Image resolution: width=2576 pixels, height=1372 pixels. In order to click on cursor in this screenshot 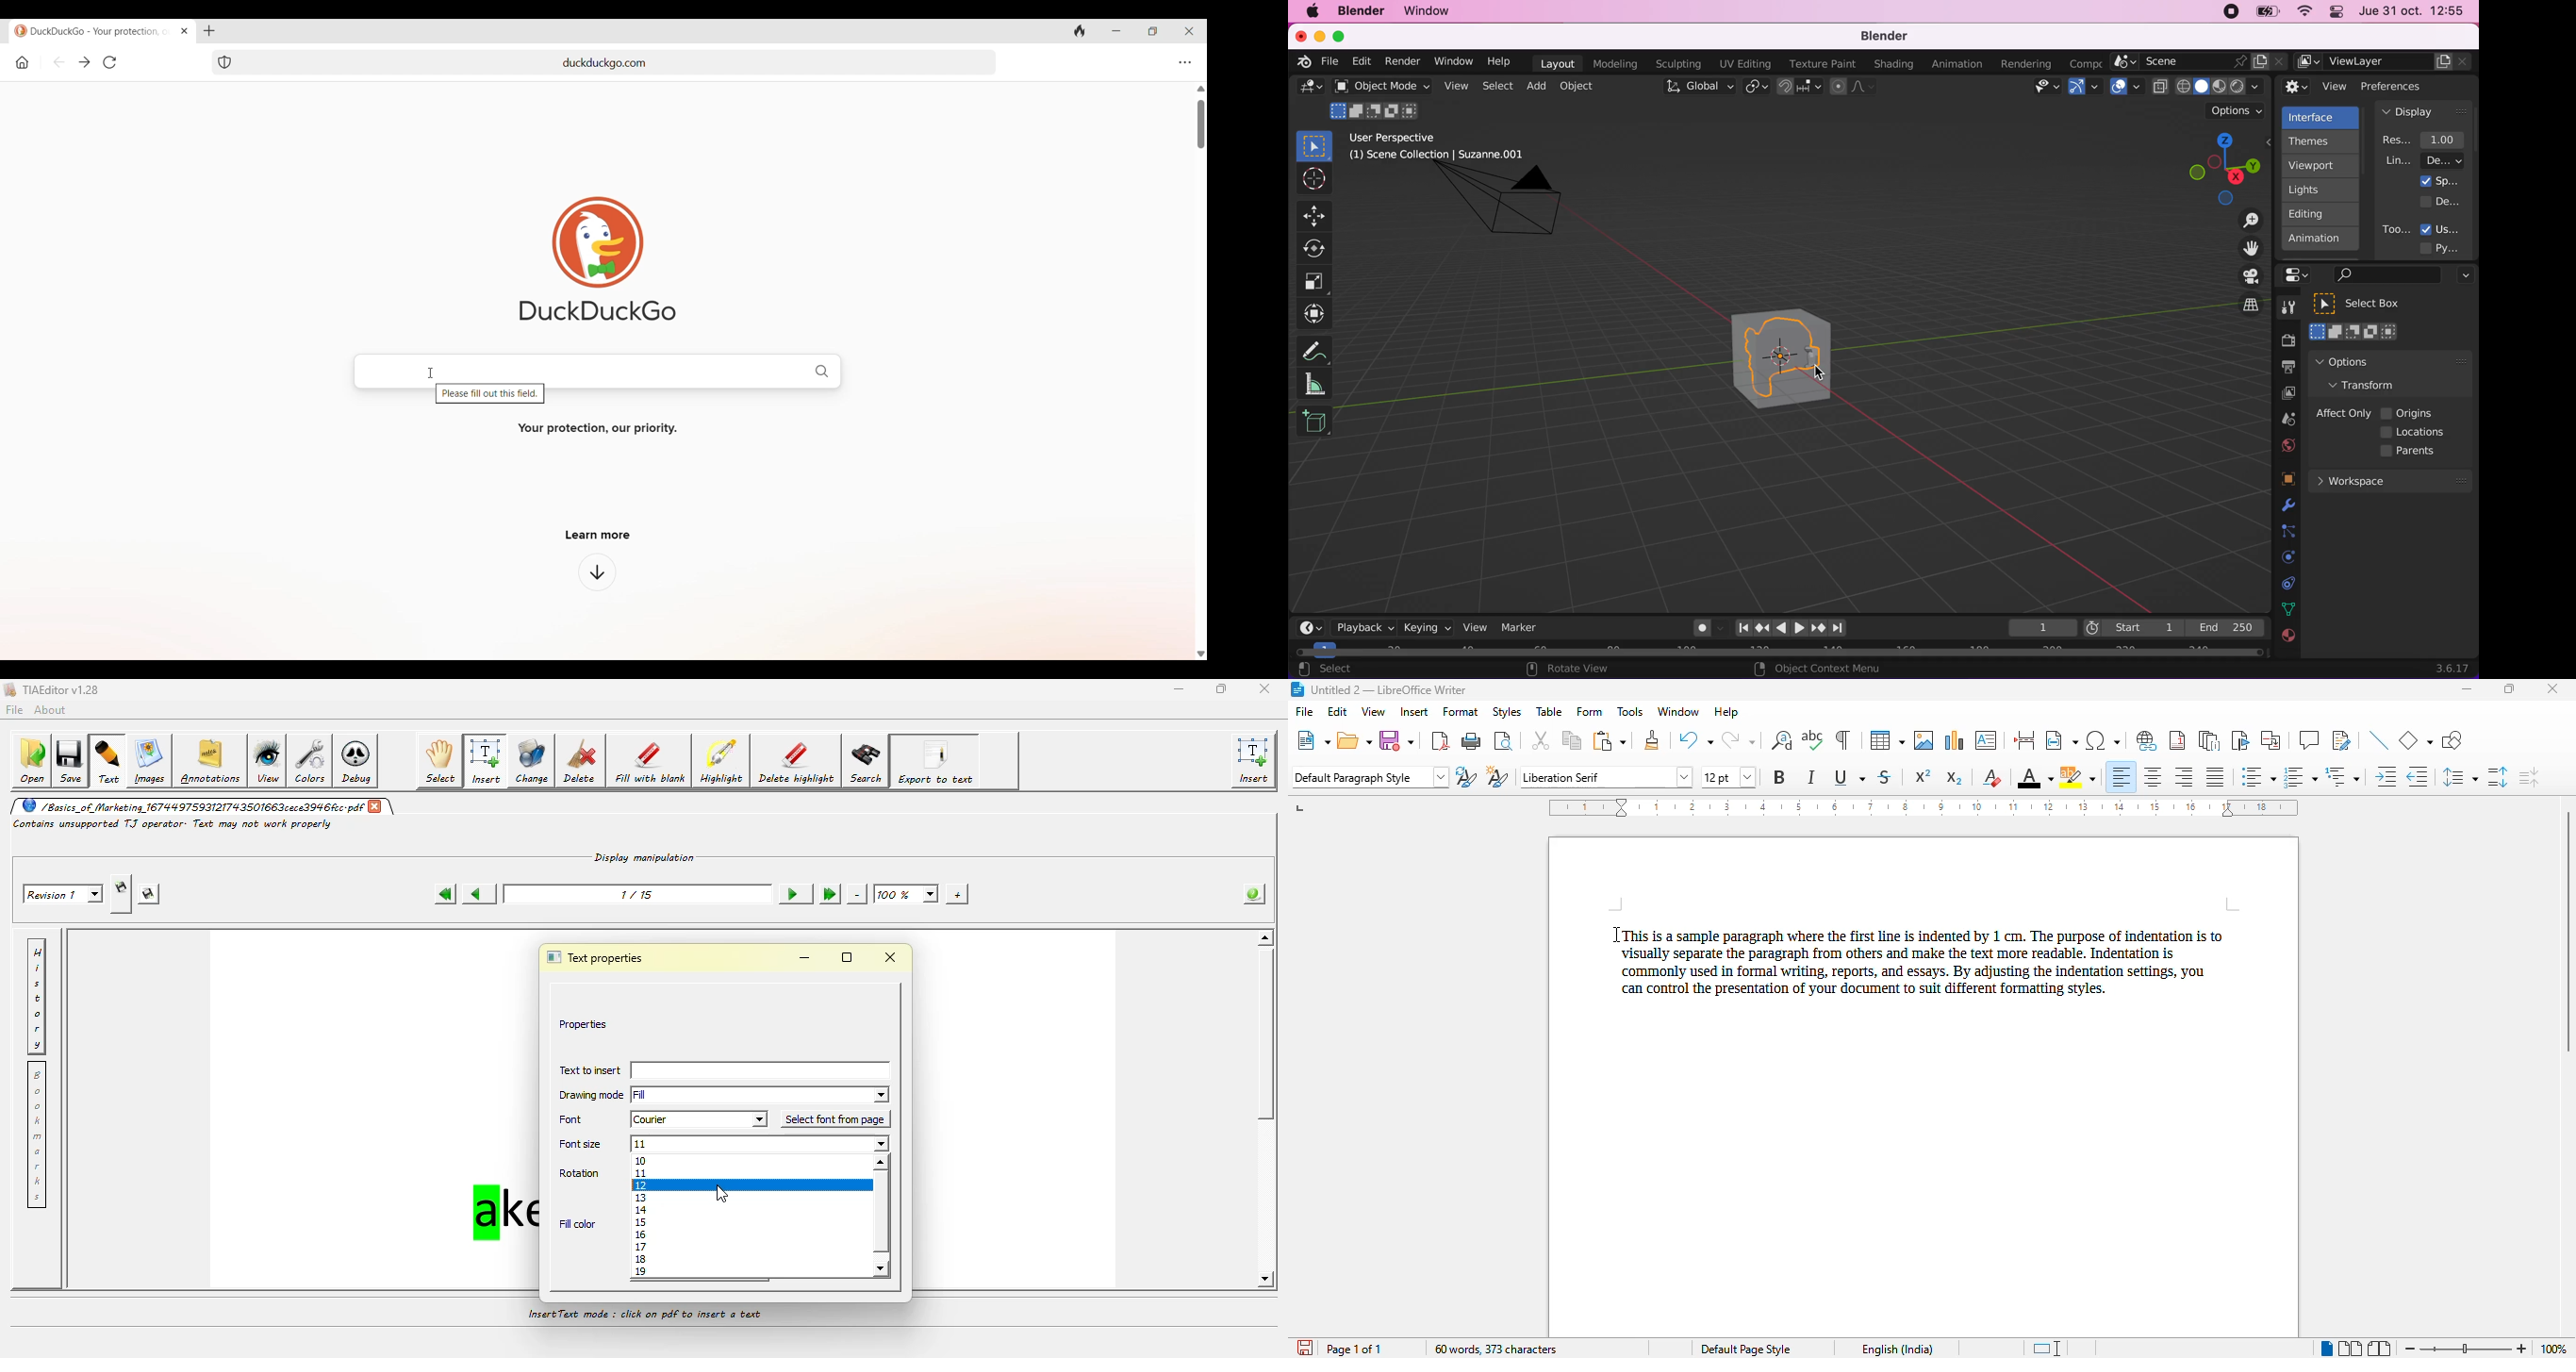, I will do `click(1615, 936)`.